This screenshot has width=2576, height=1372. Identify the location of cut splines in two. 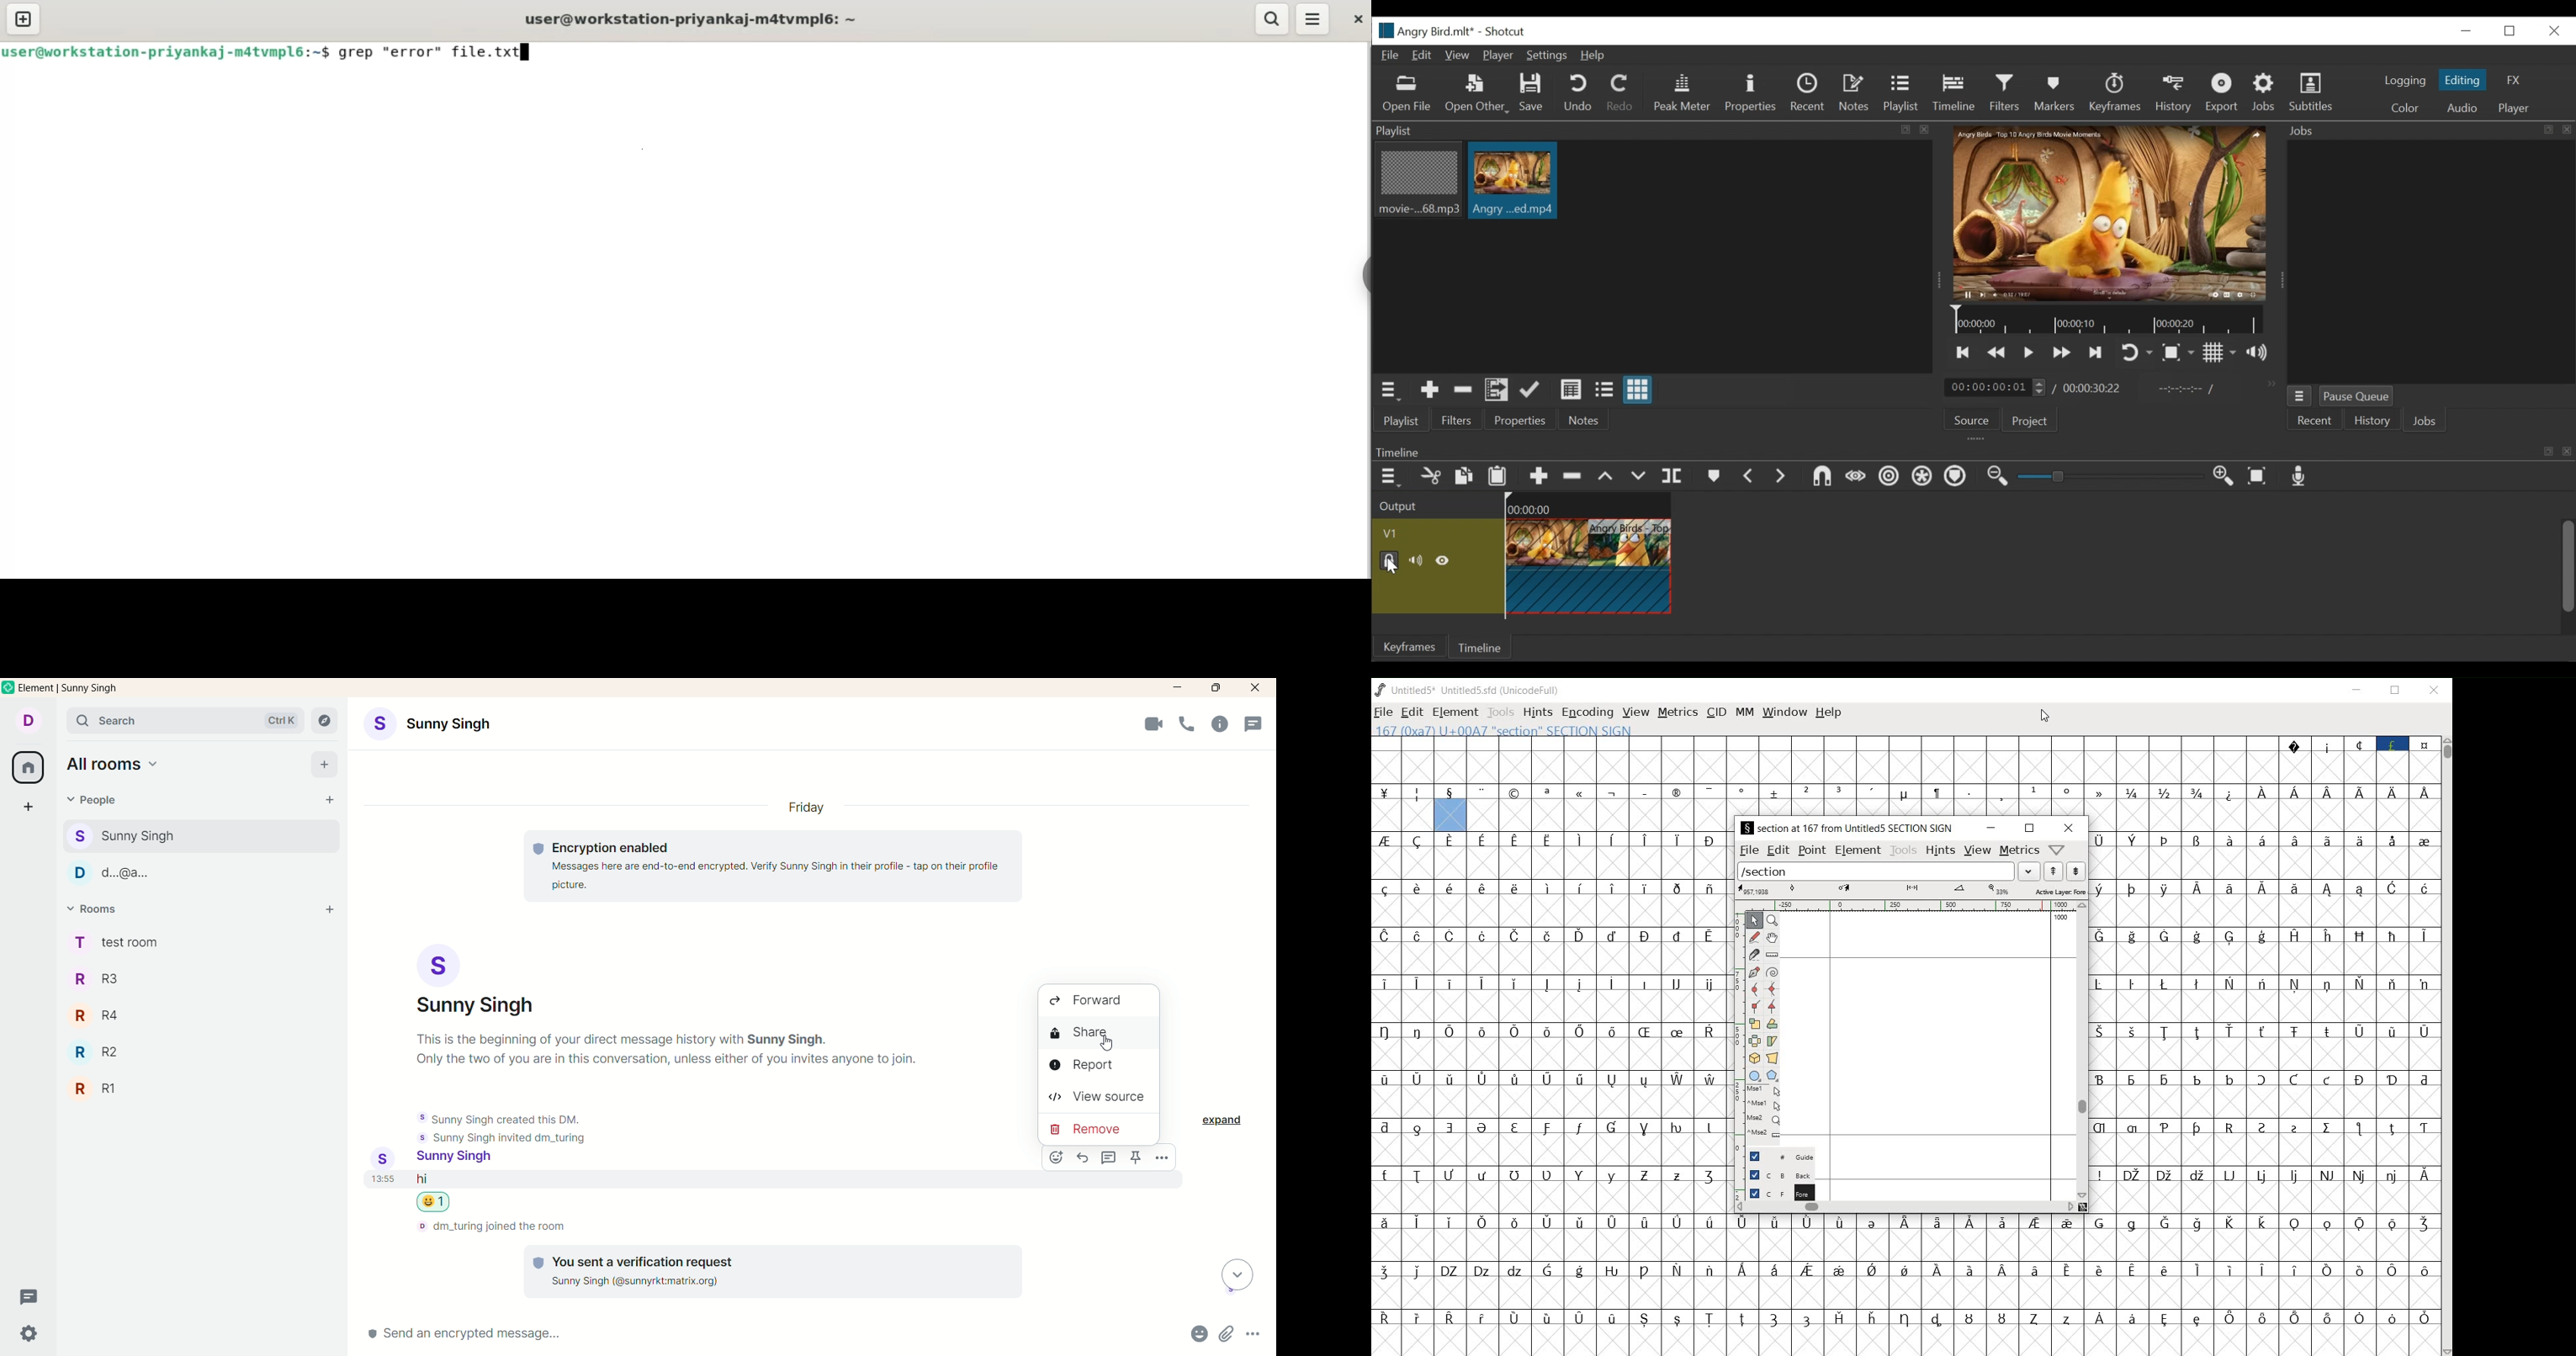
(1753, 954).